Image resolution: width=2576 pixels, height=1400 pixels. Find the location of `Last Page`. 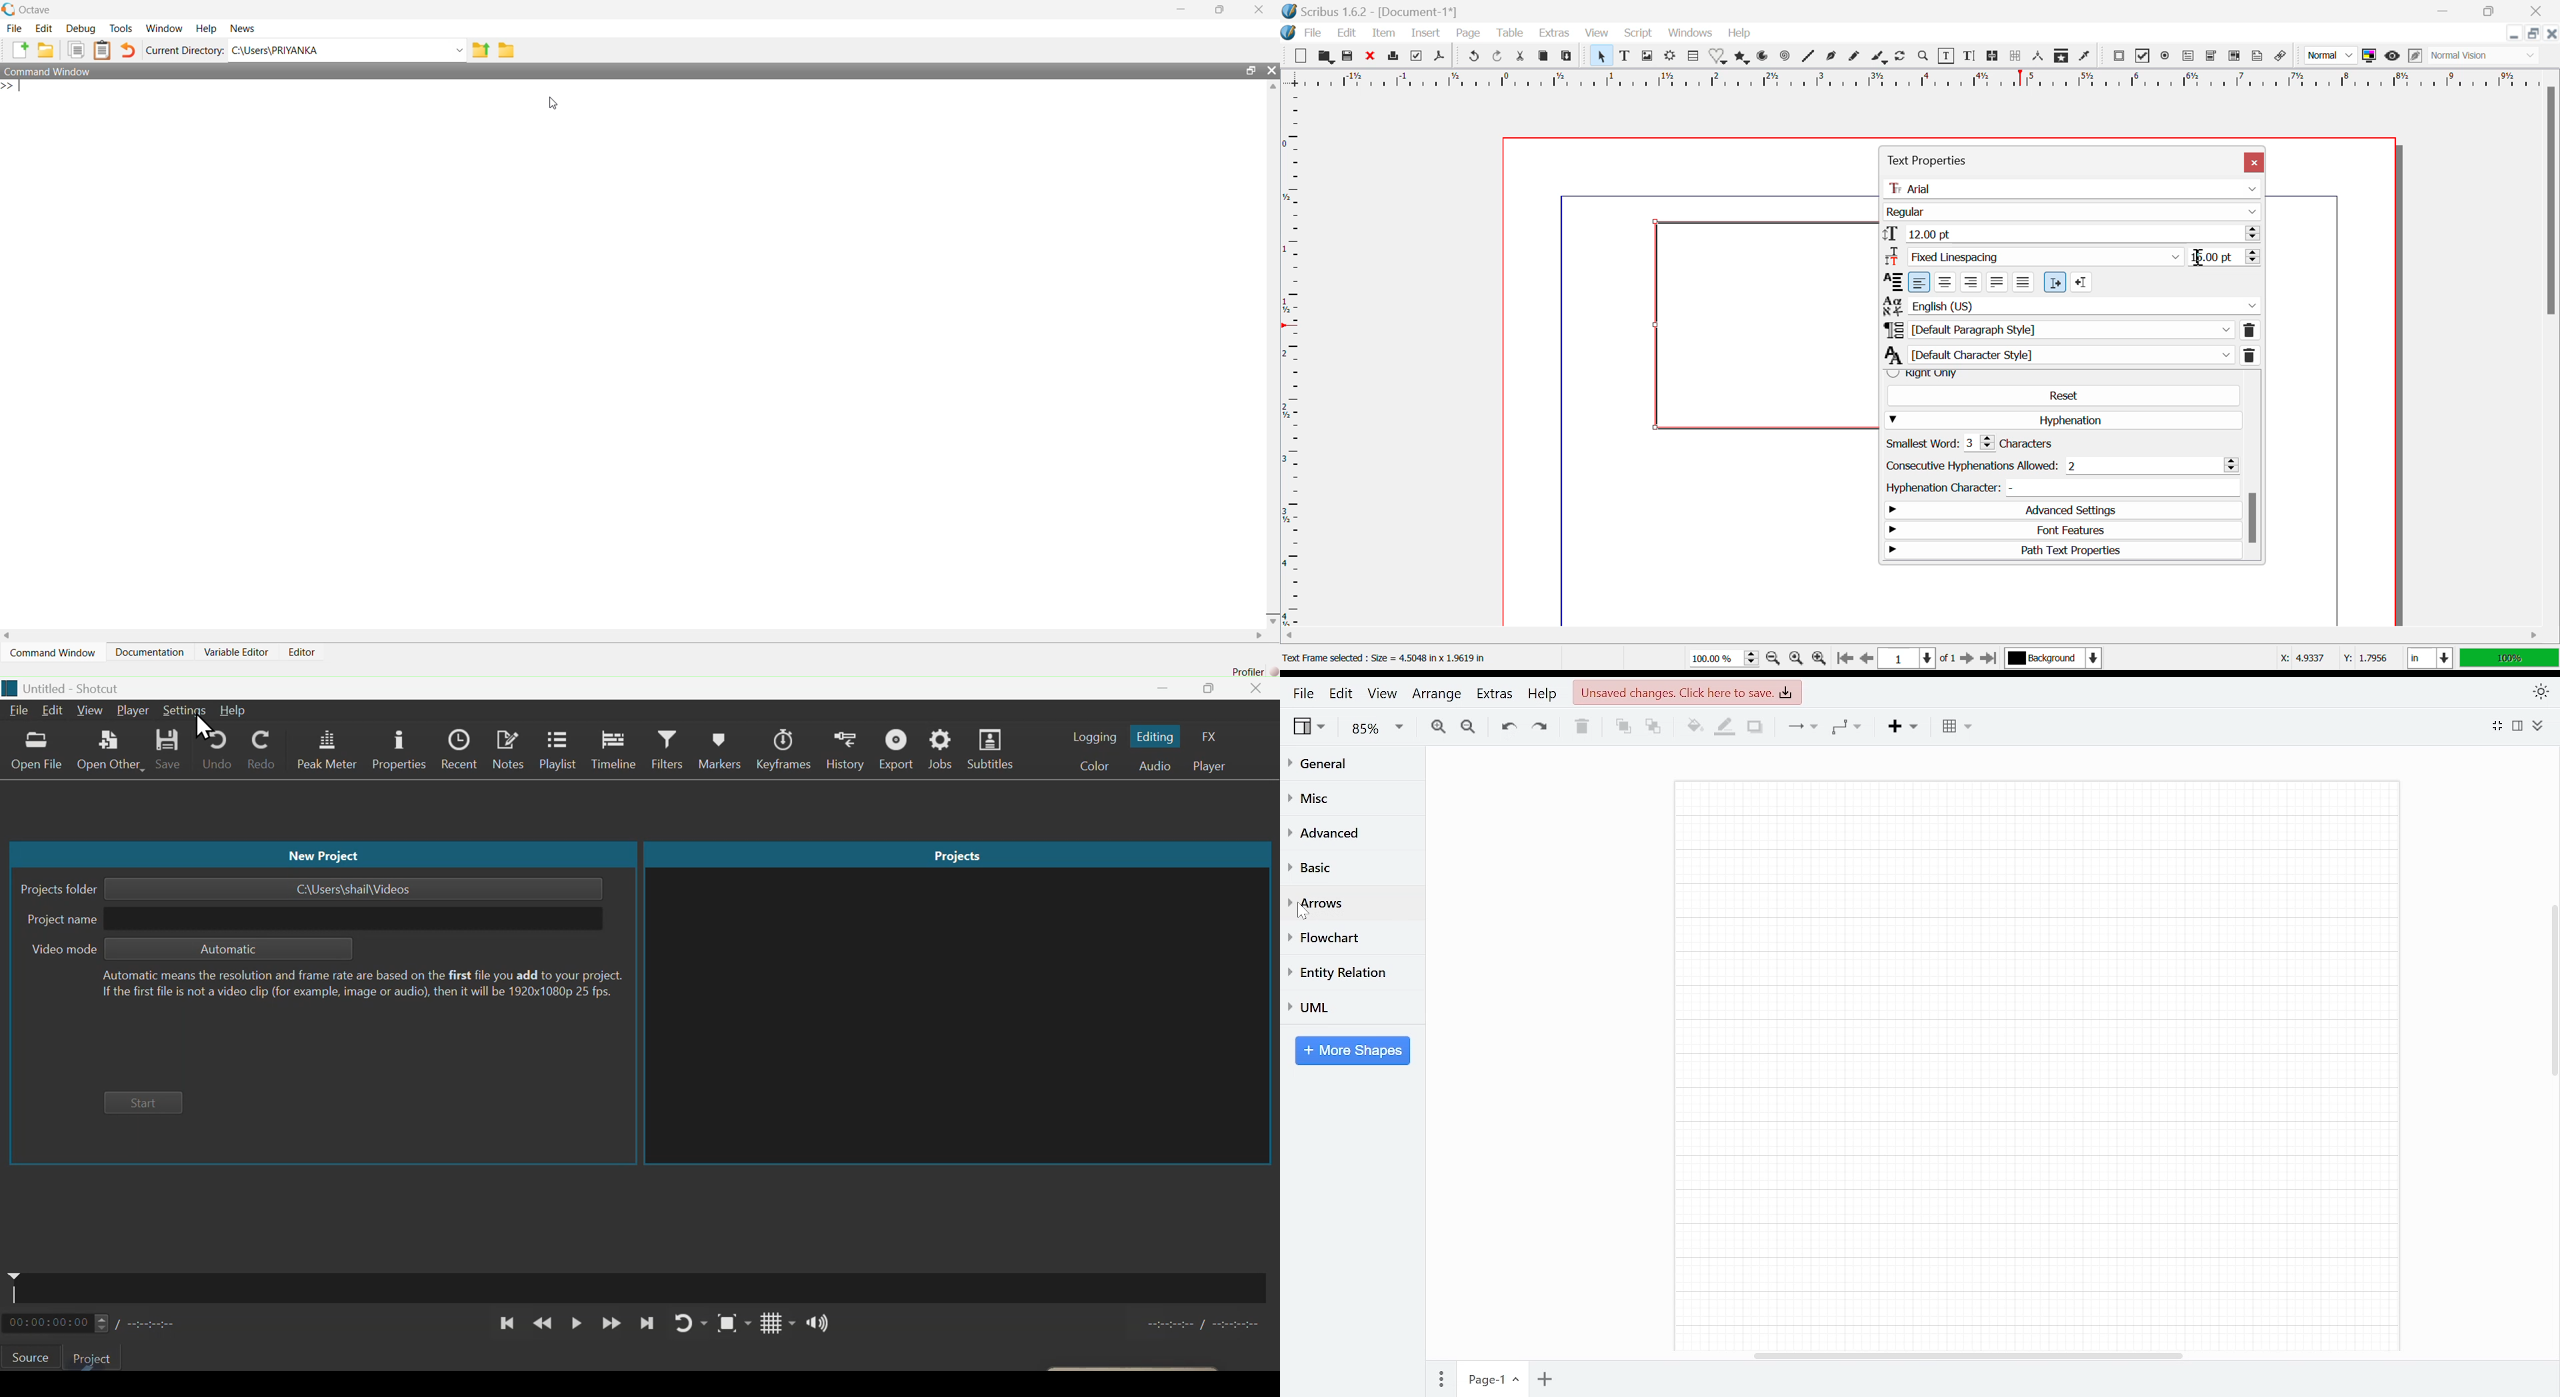

Last Page is located at coordinates (1987, 658).